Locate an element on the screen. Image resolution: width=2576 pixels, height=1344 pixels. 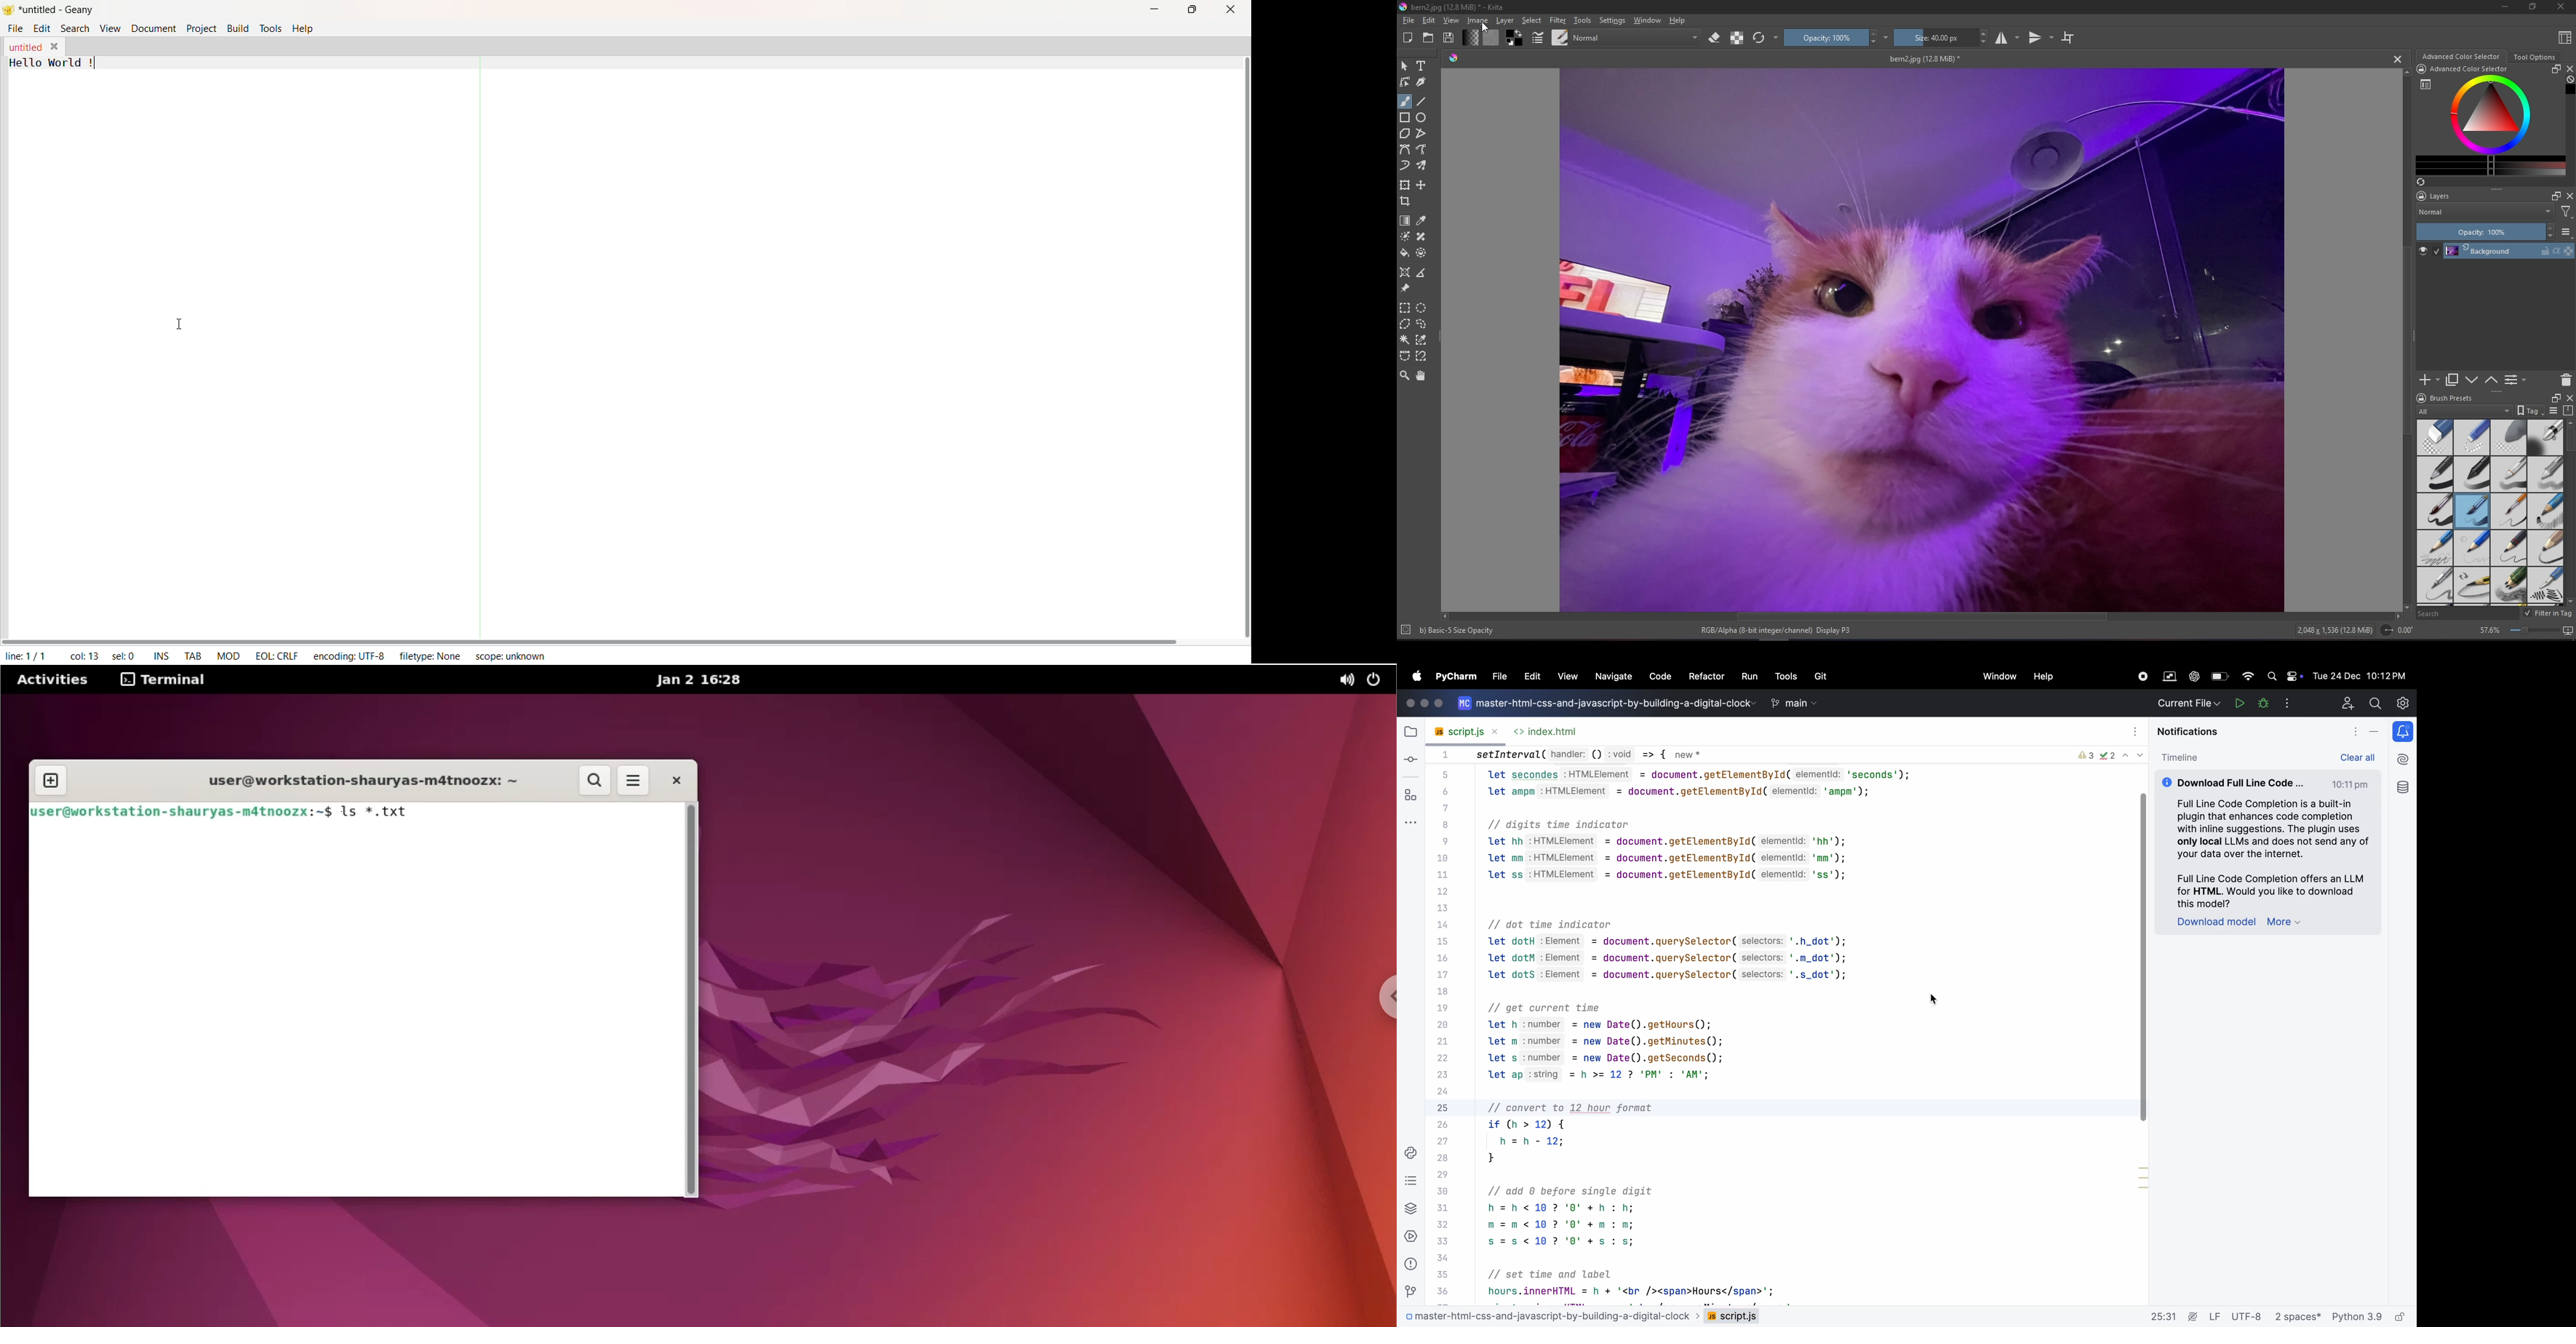
cursor is located at coordinates (1485, 27).